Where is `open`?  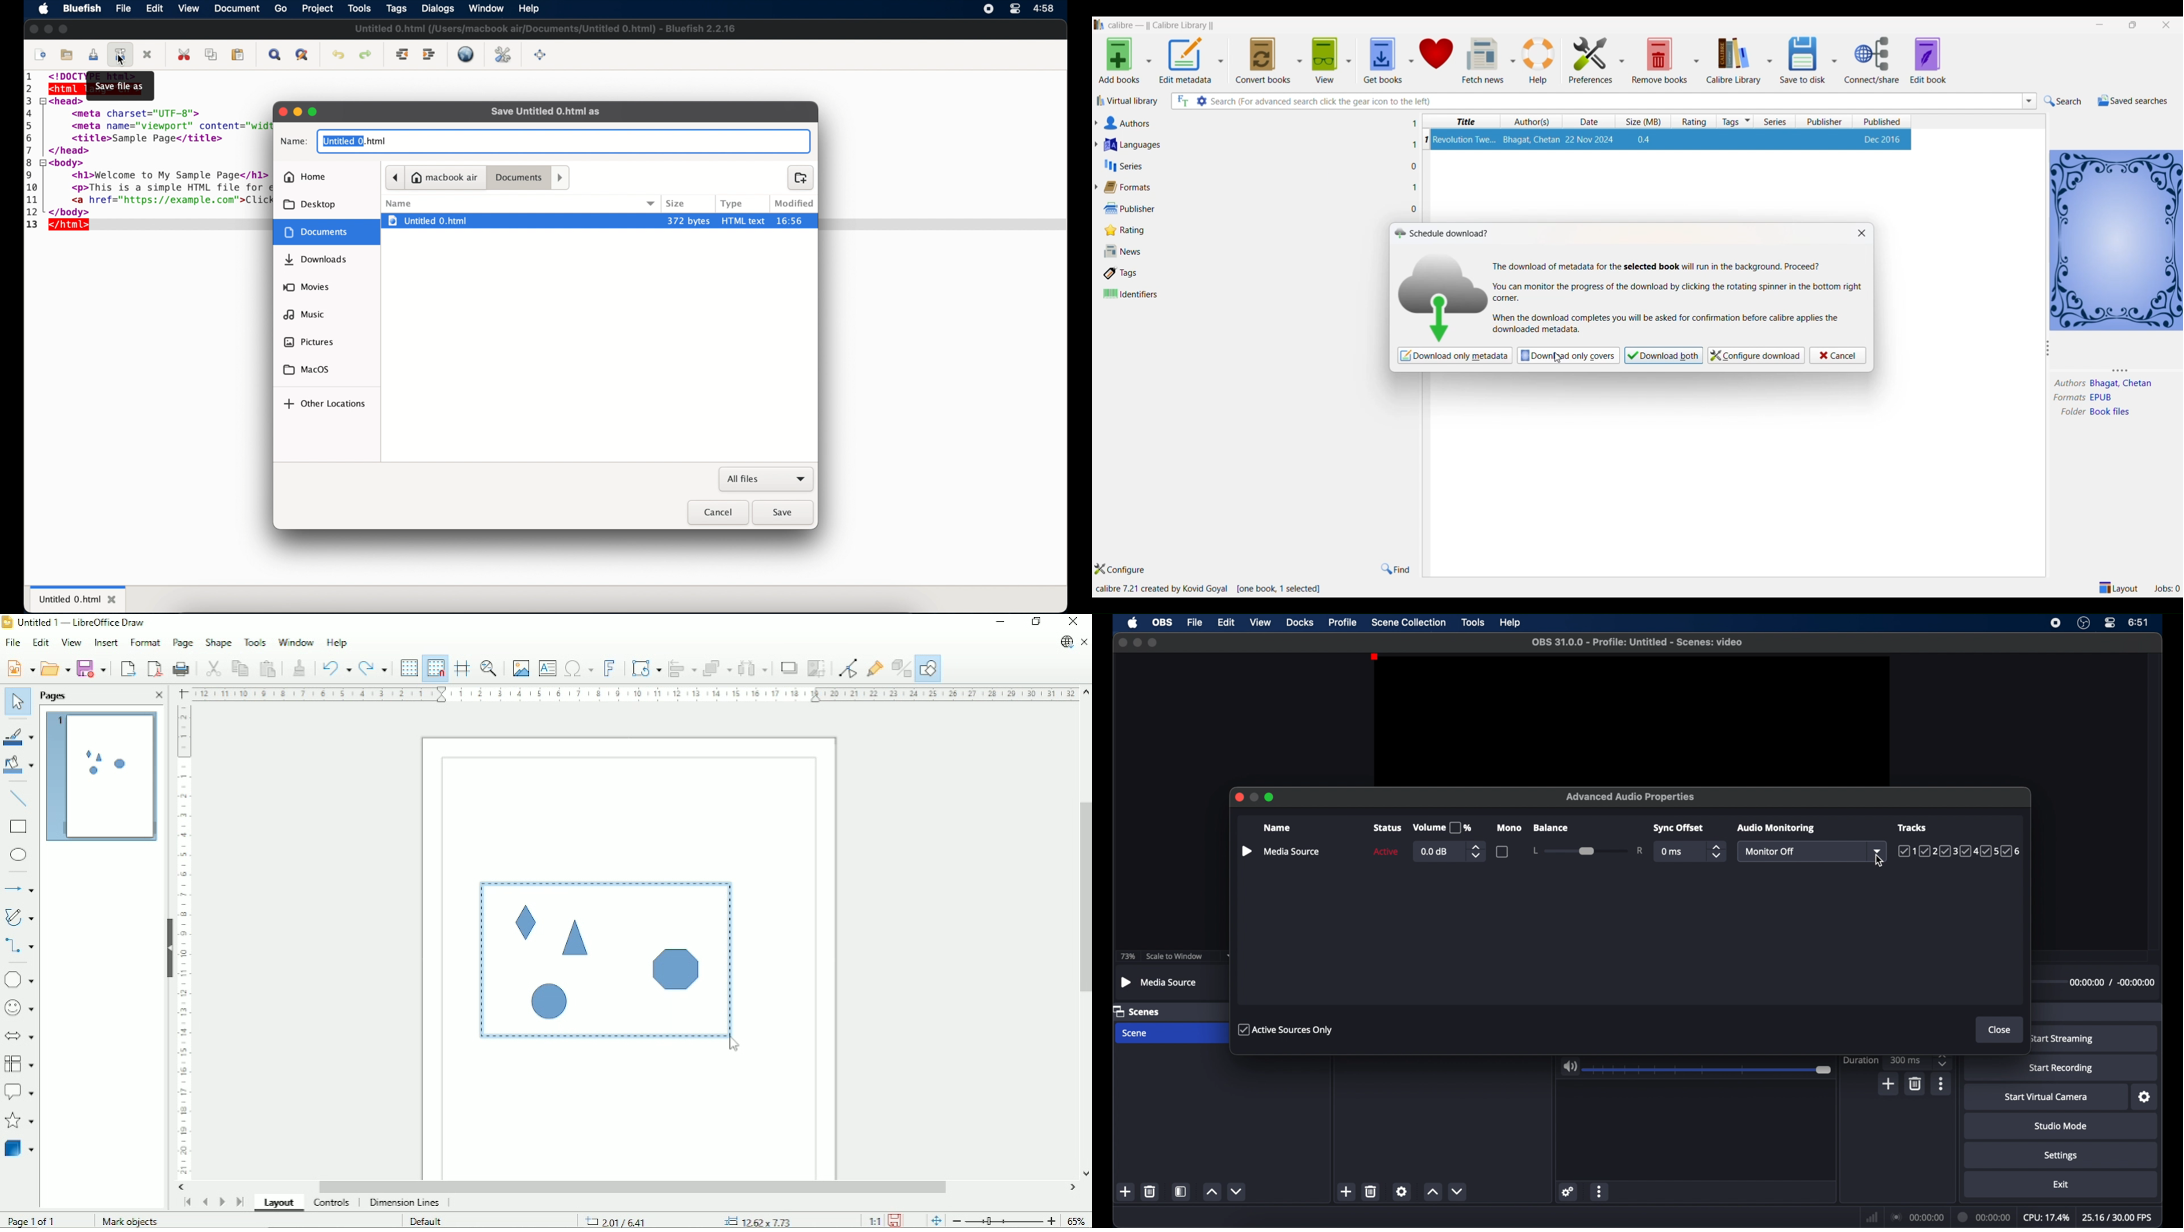 open is located at coordinates (68, 55).